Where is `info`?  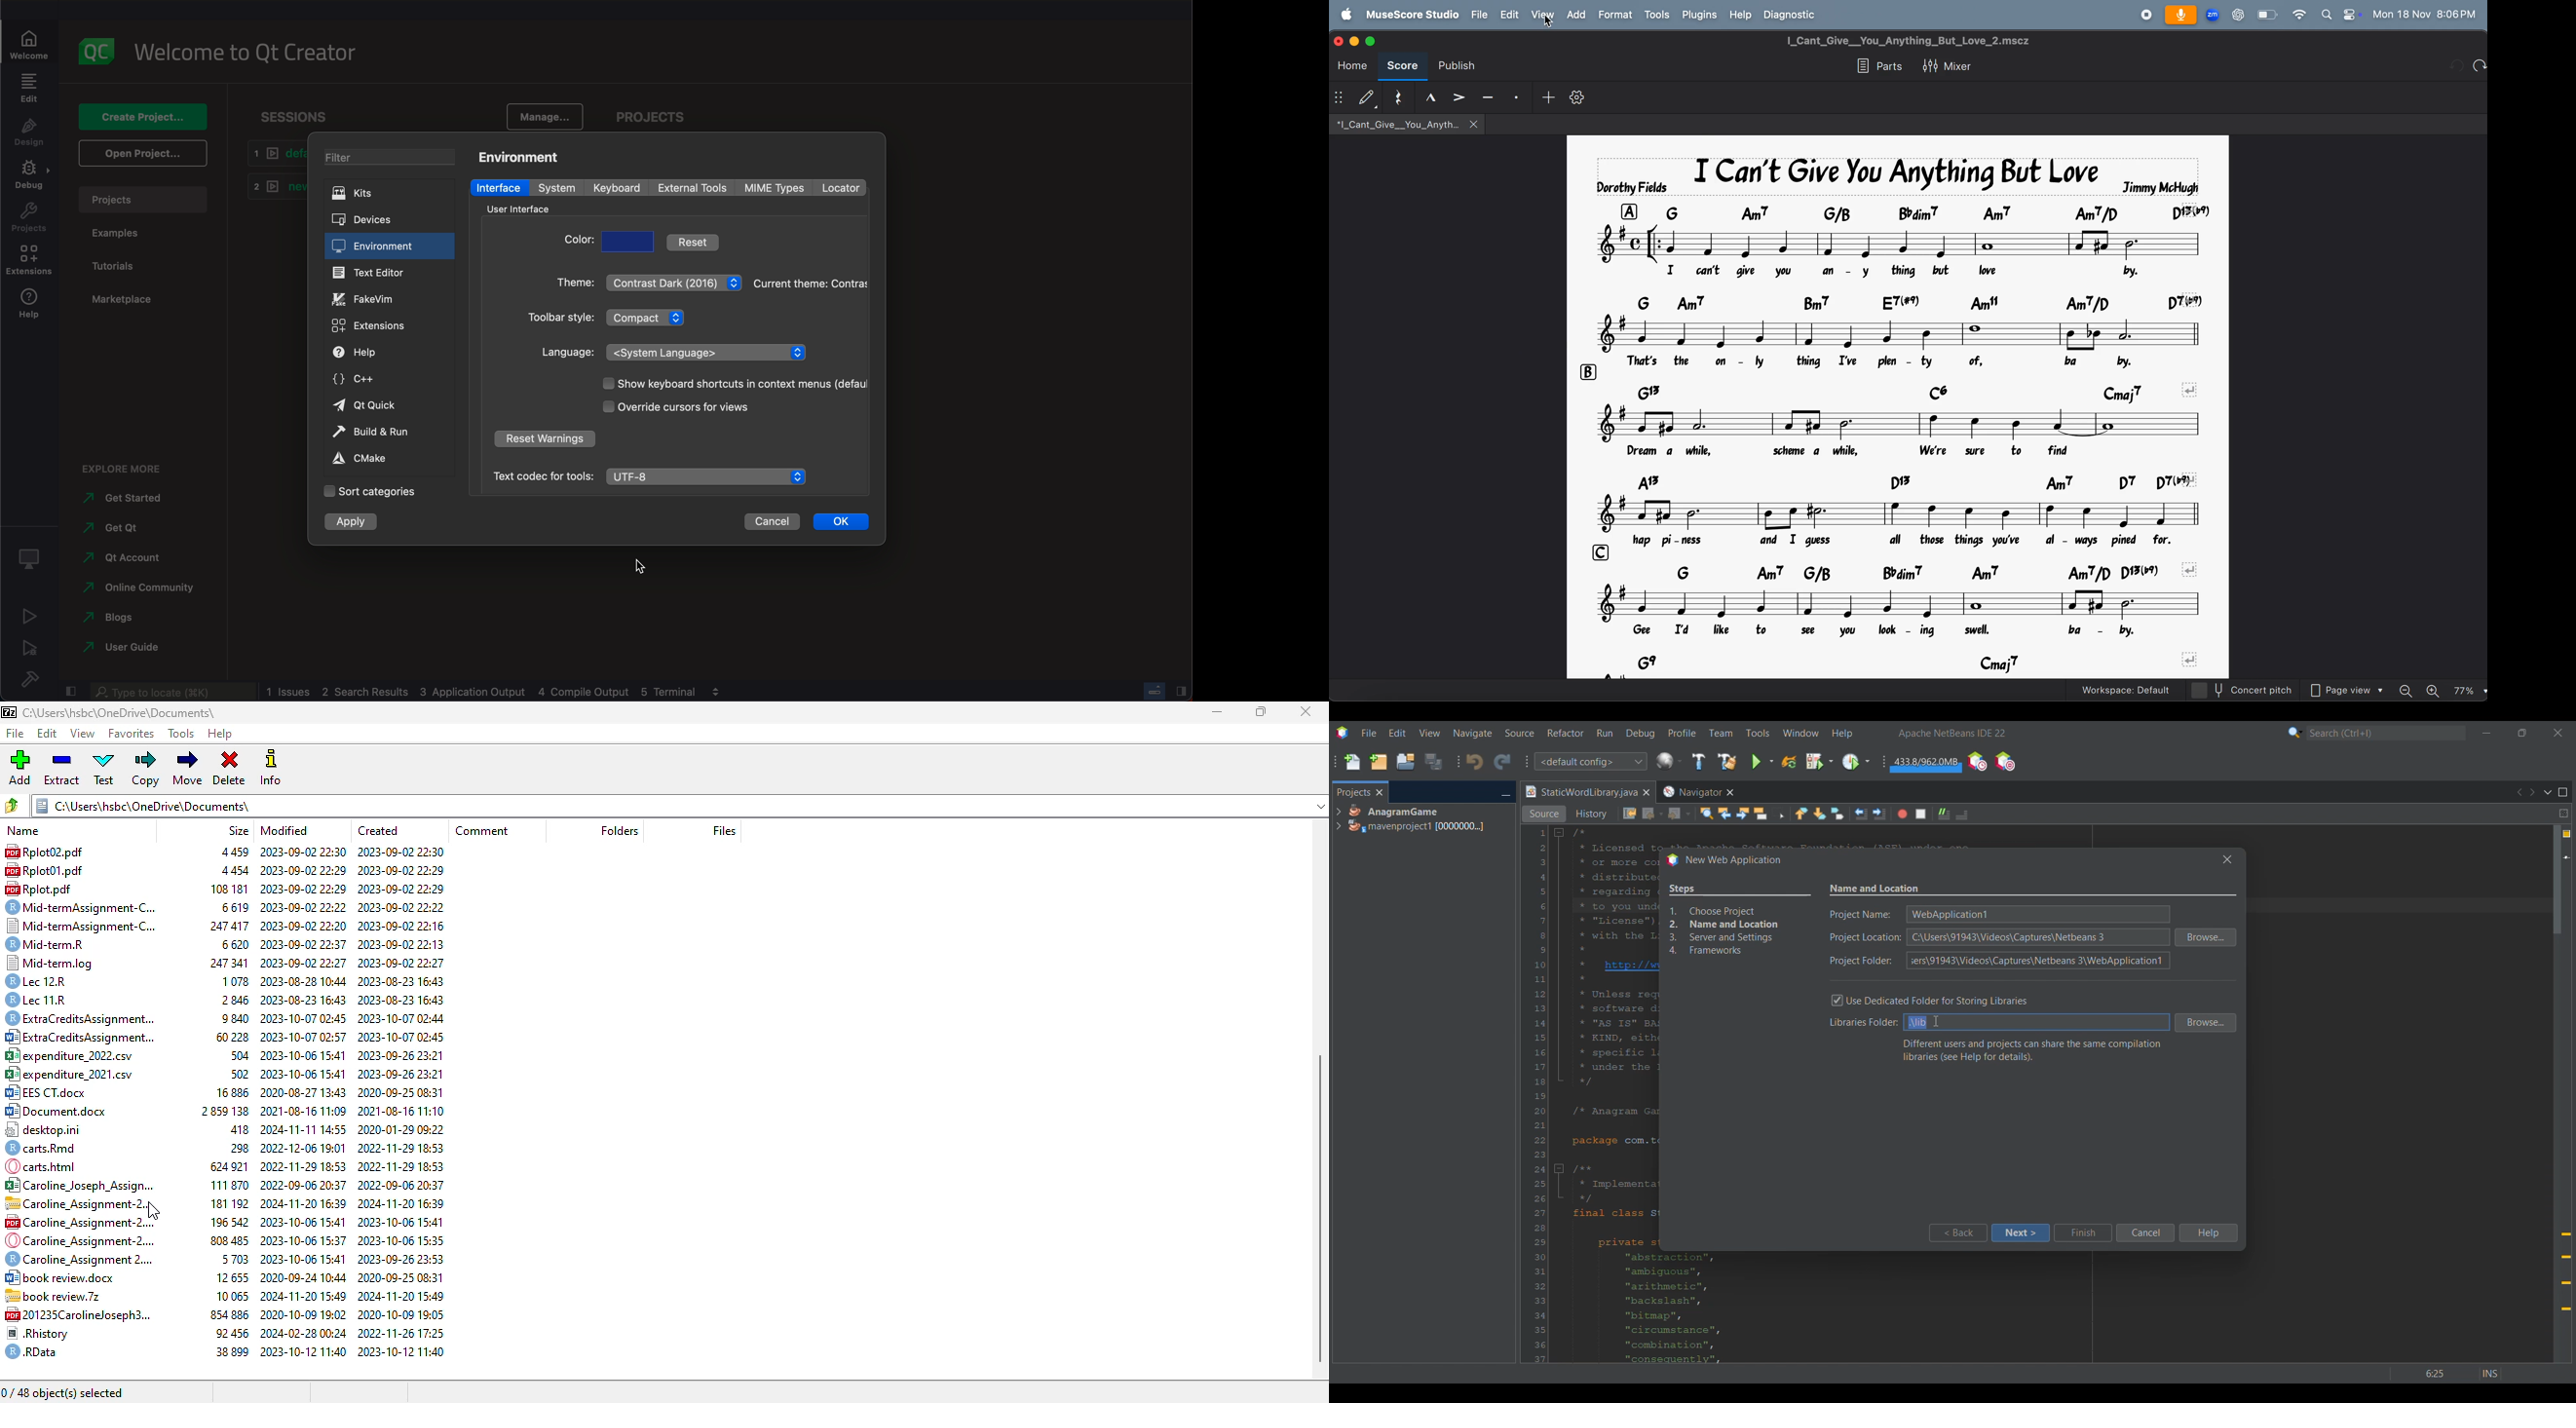
info is located at coordinates (273, 767).